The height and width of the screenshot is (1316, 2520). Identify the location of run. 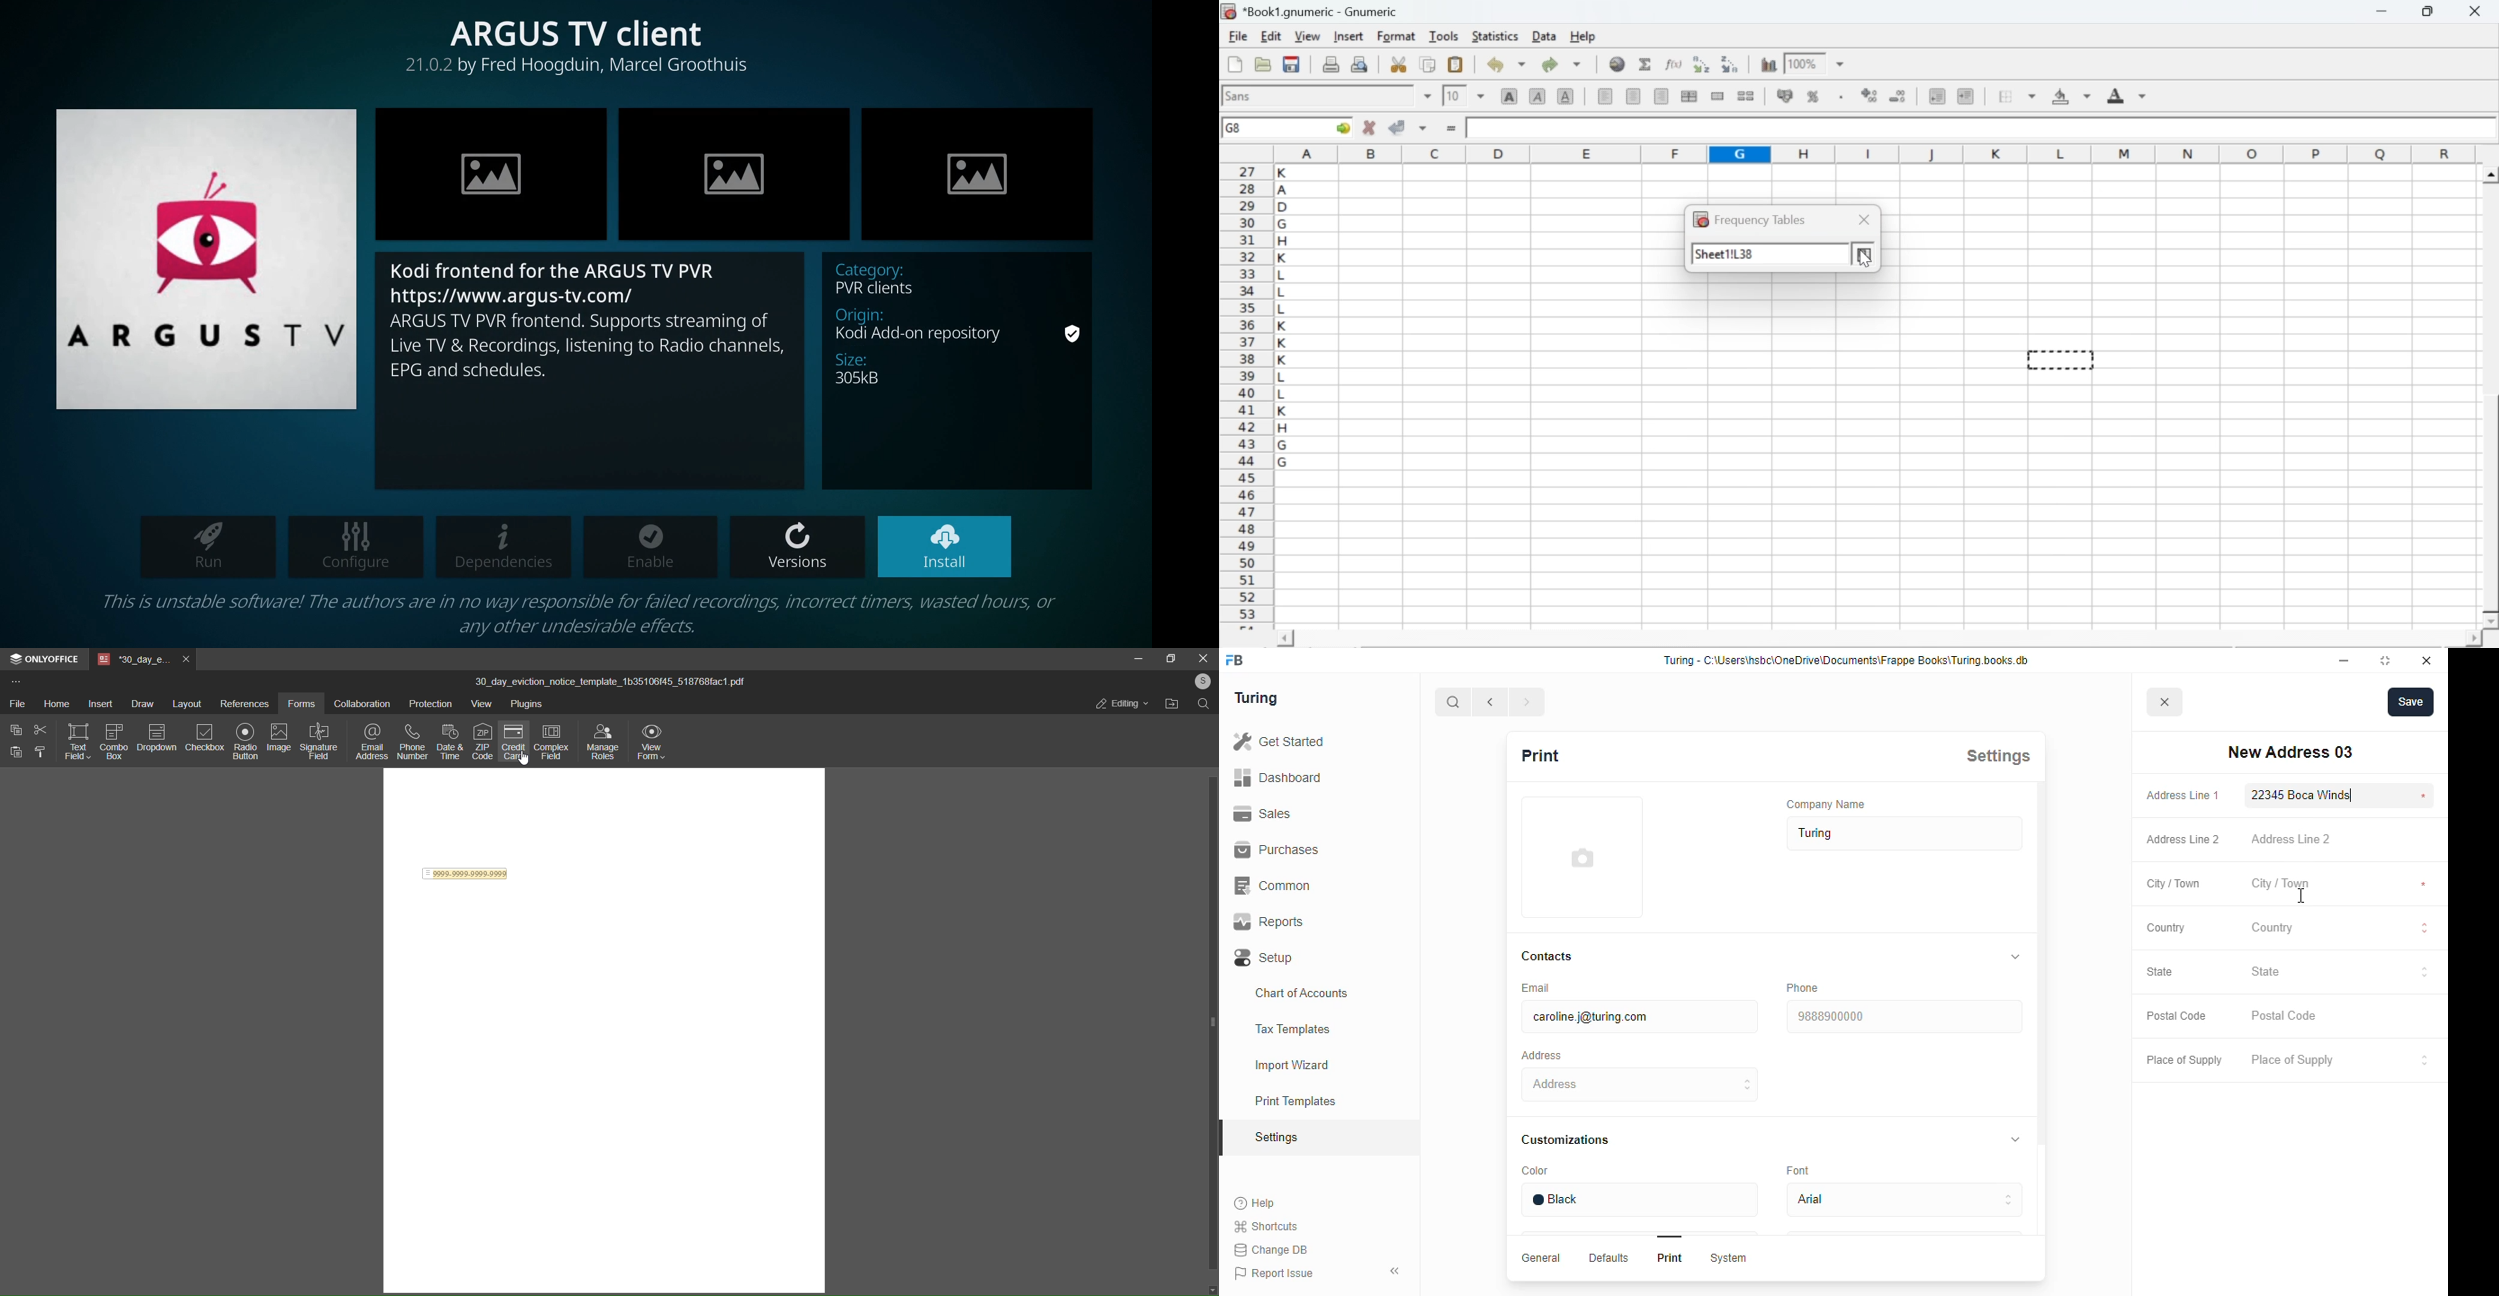
(203, 548).